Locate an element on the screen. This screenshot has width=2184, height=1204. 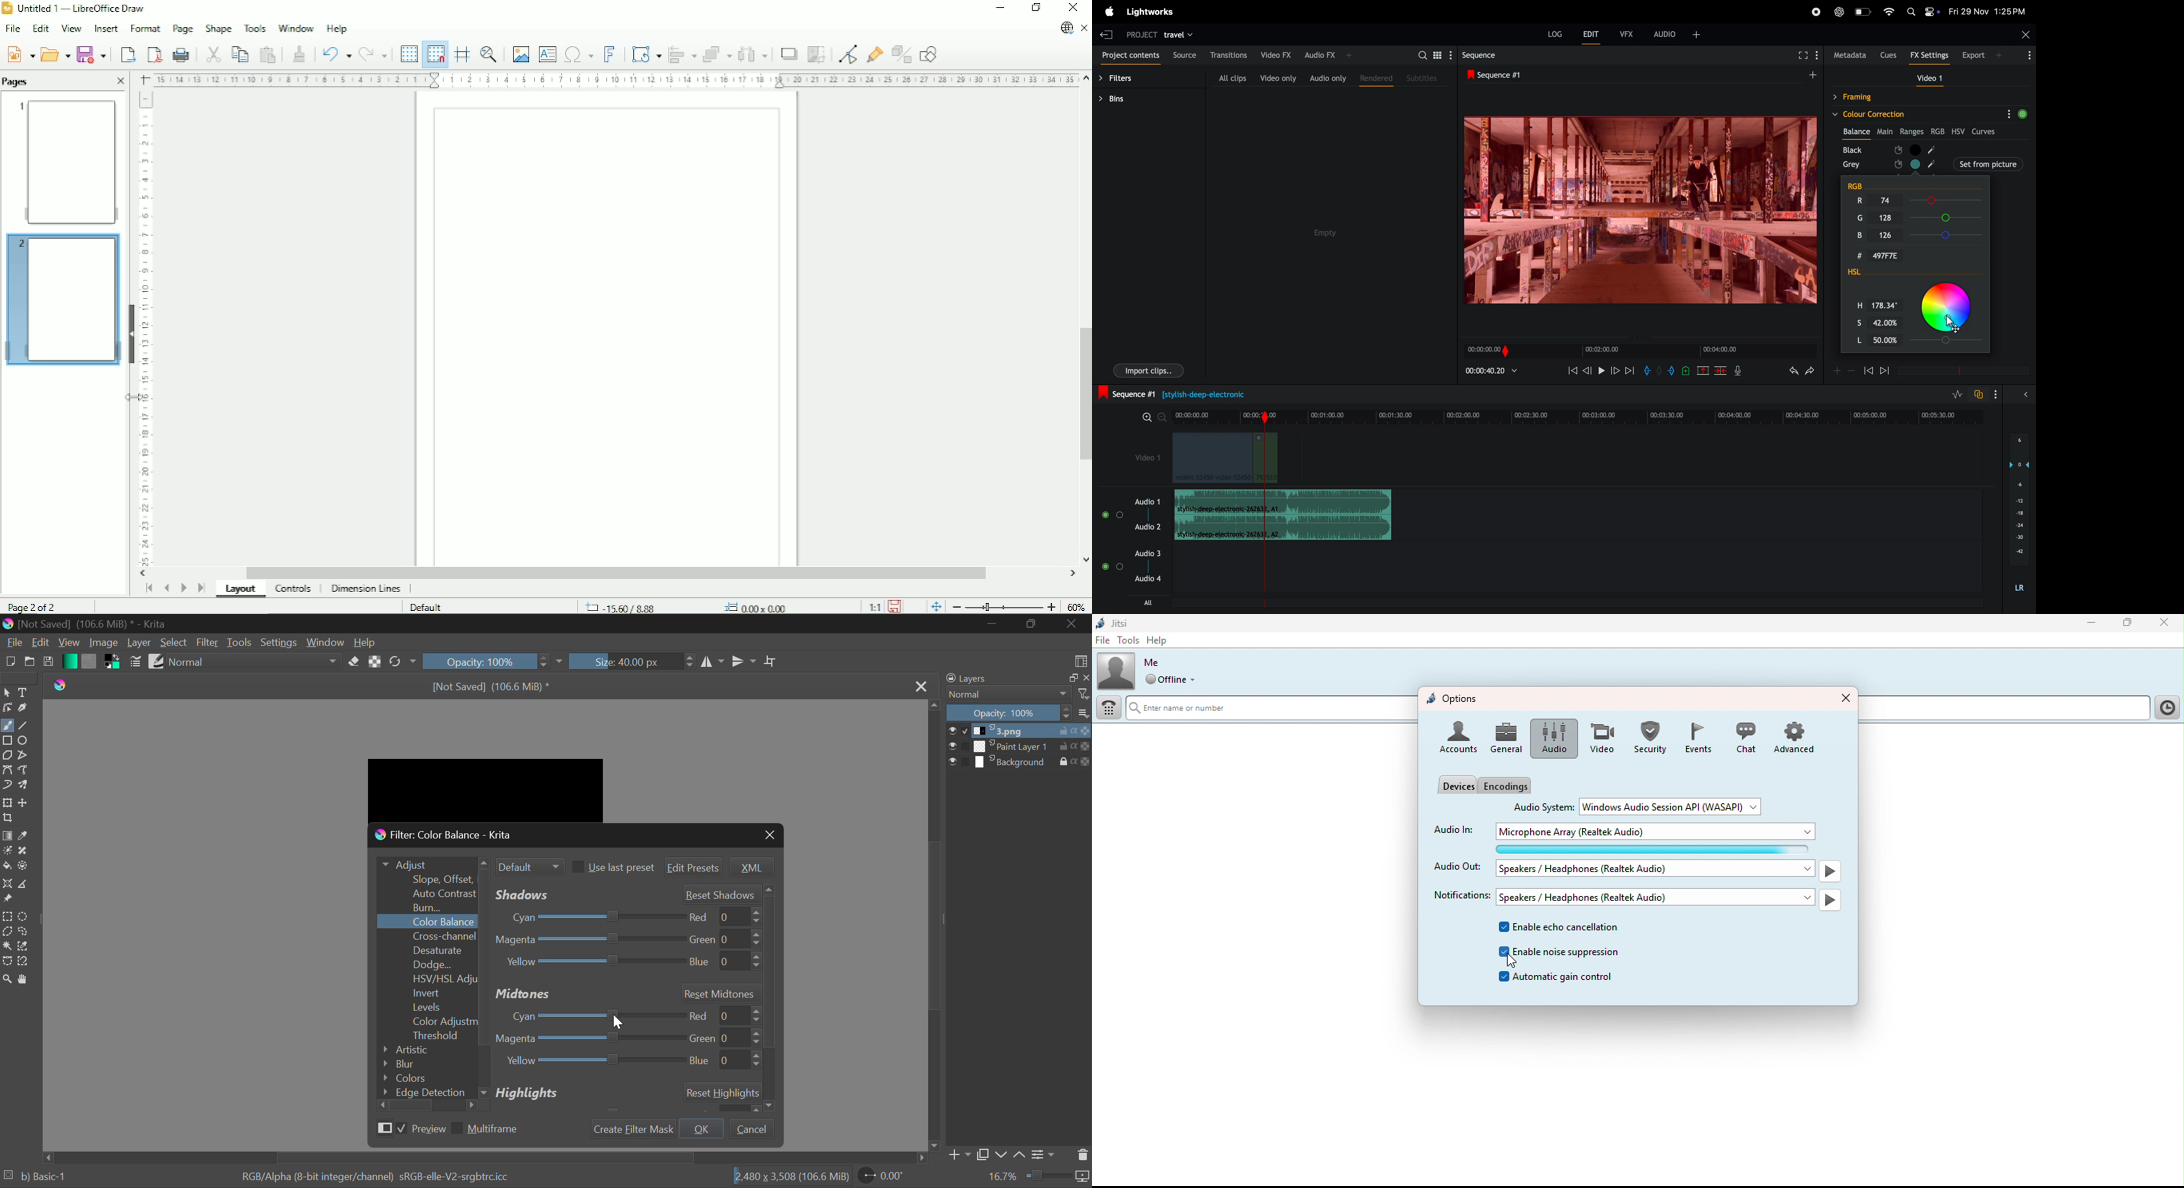
move up is located at coordinates (933, 711).